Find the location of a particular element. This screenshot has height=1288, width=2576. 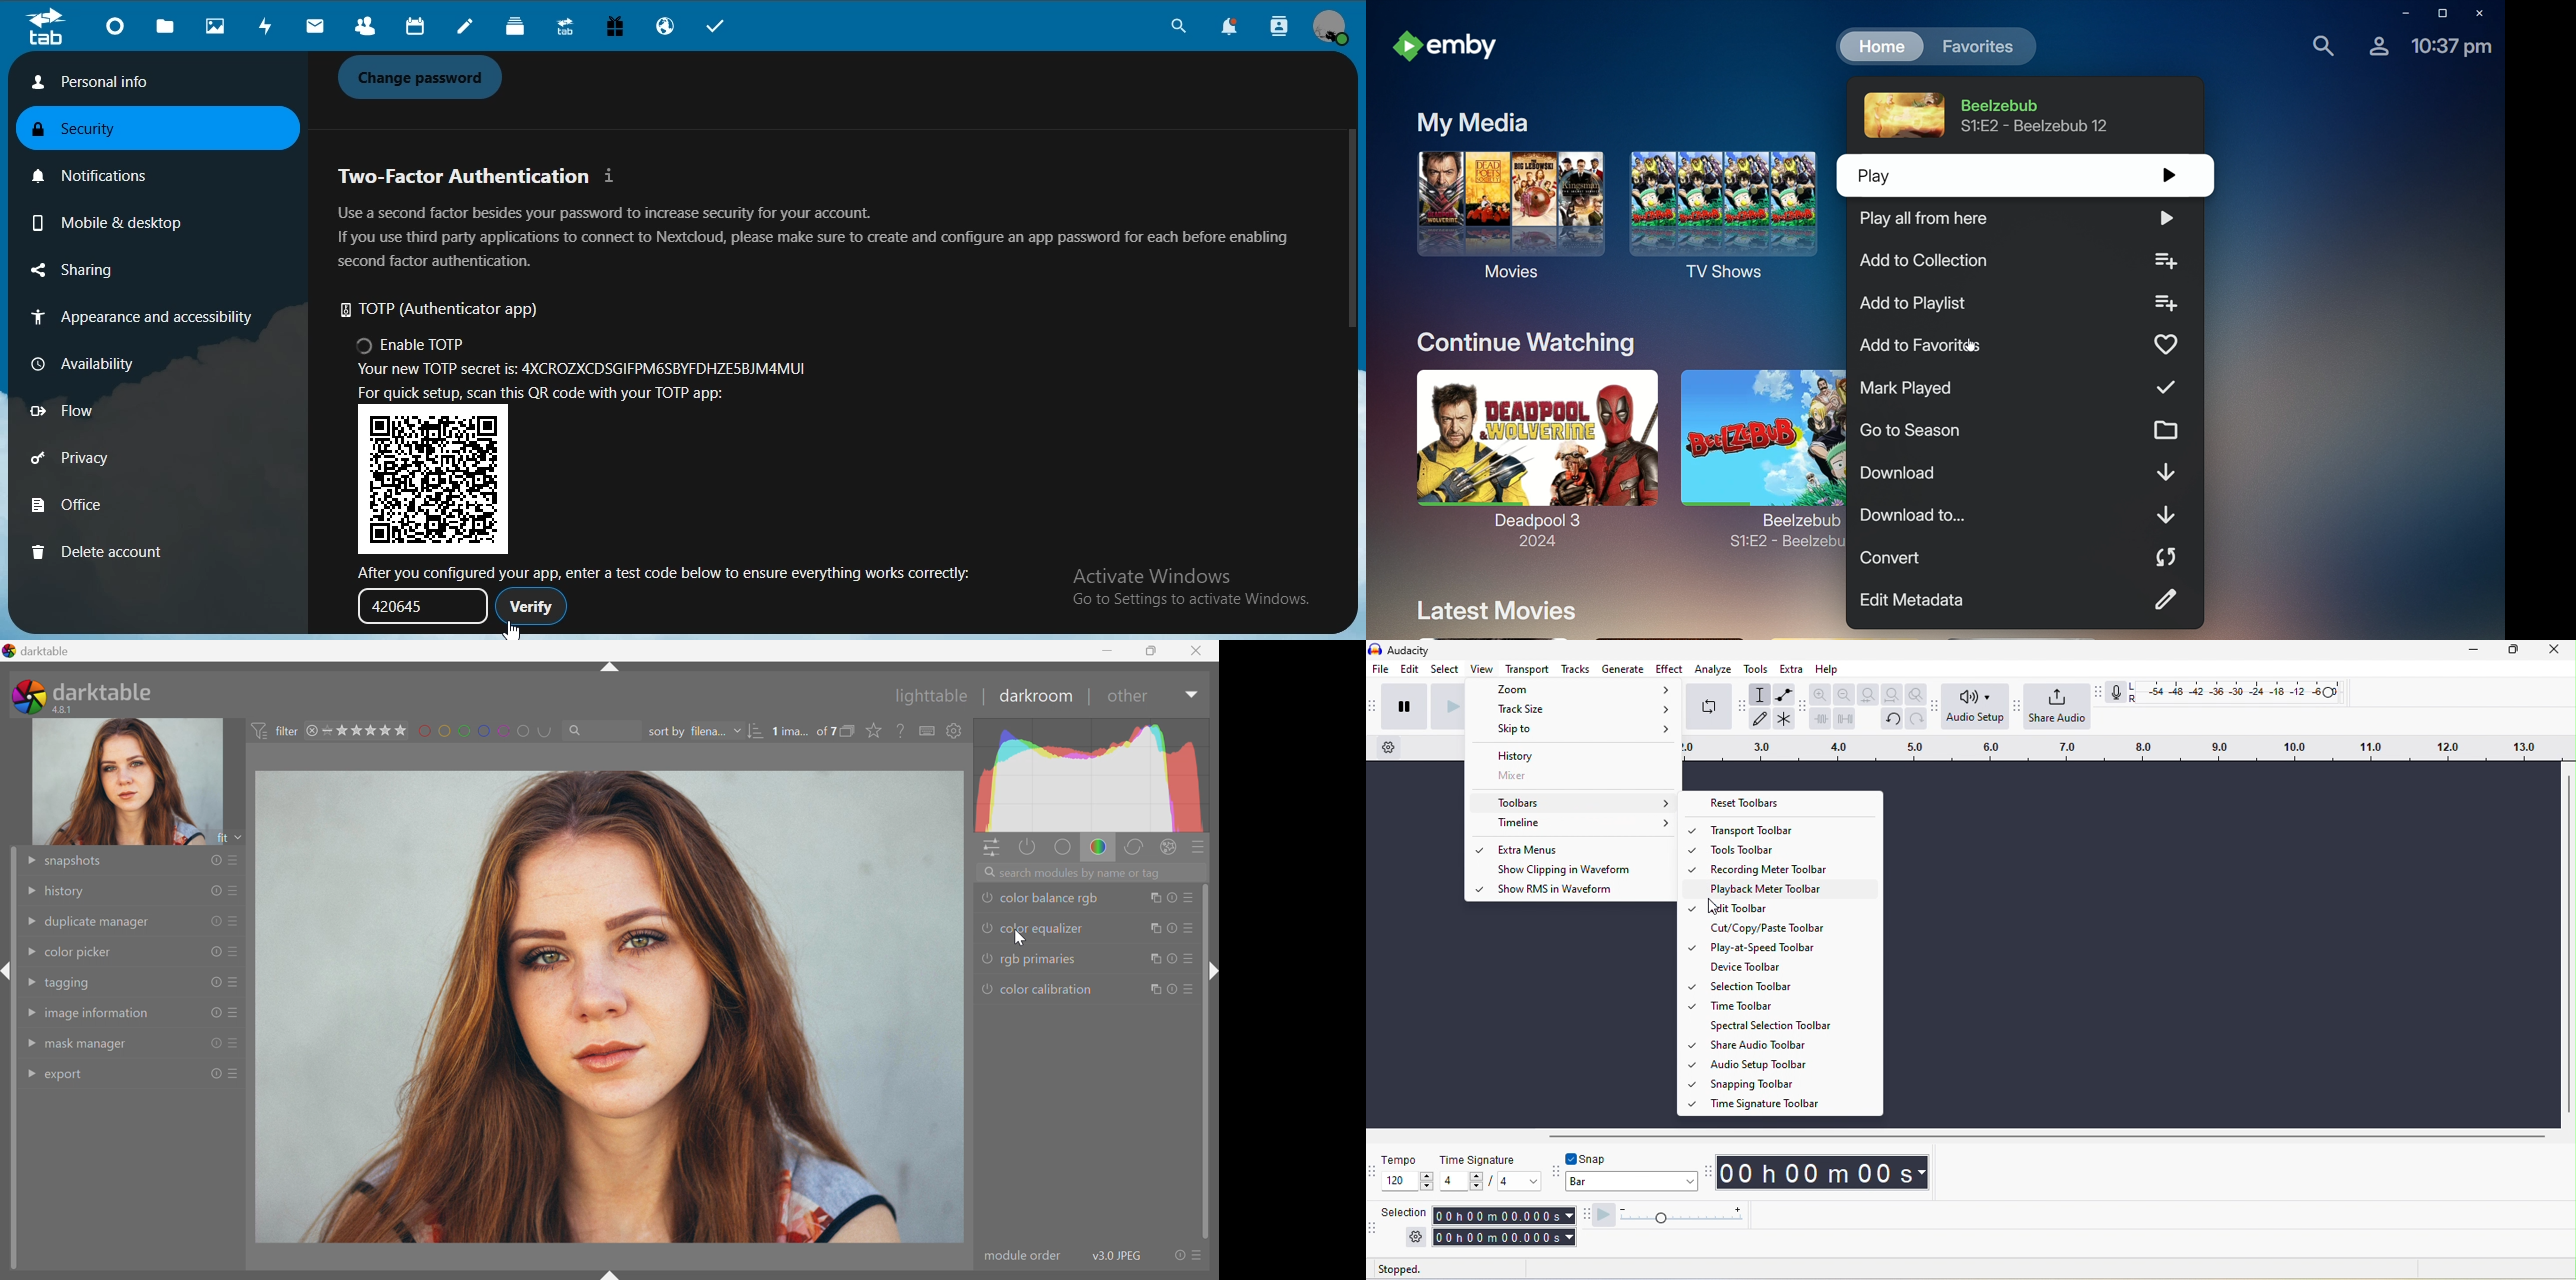

Reset toolbar is located at coordinates (1781, 803).